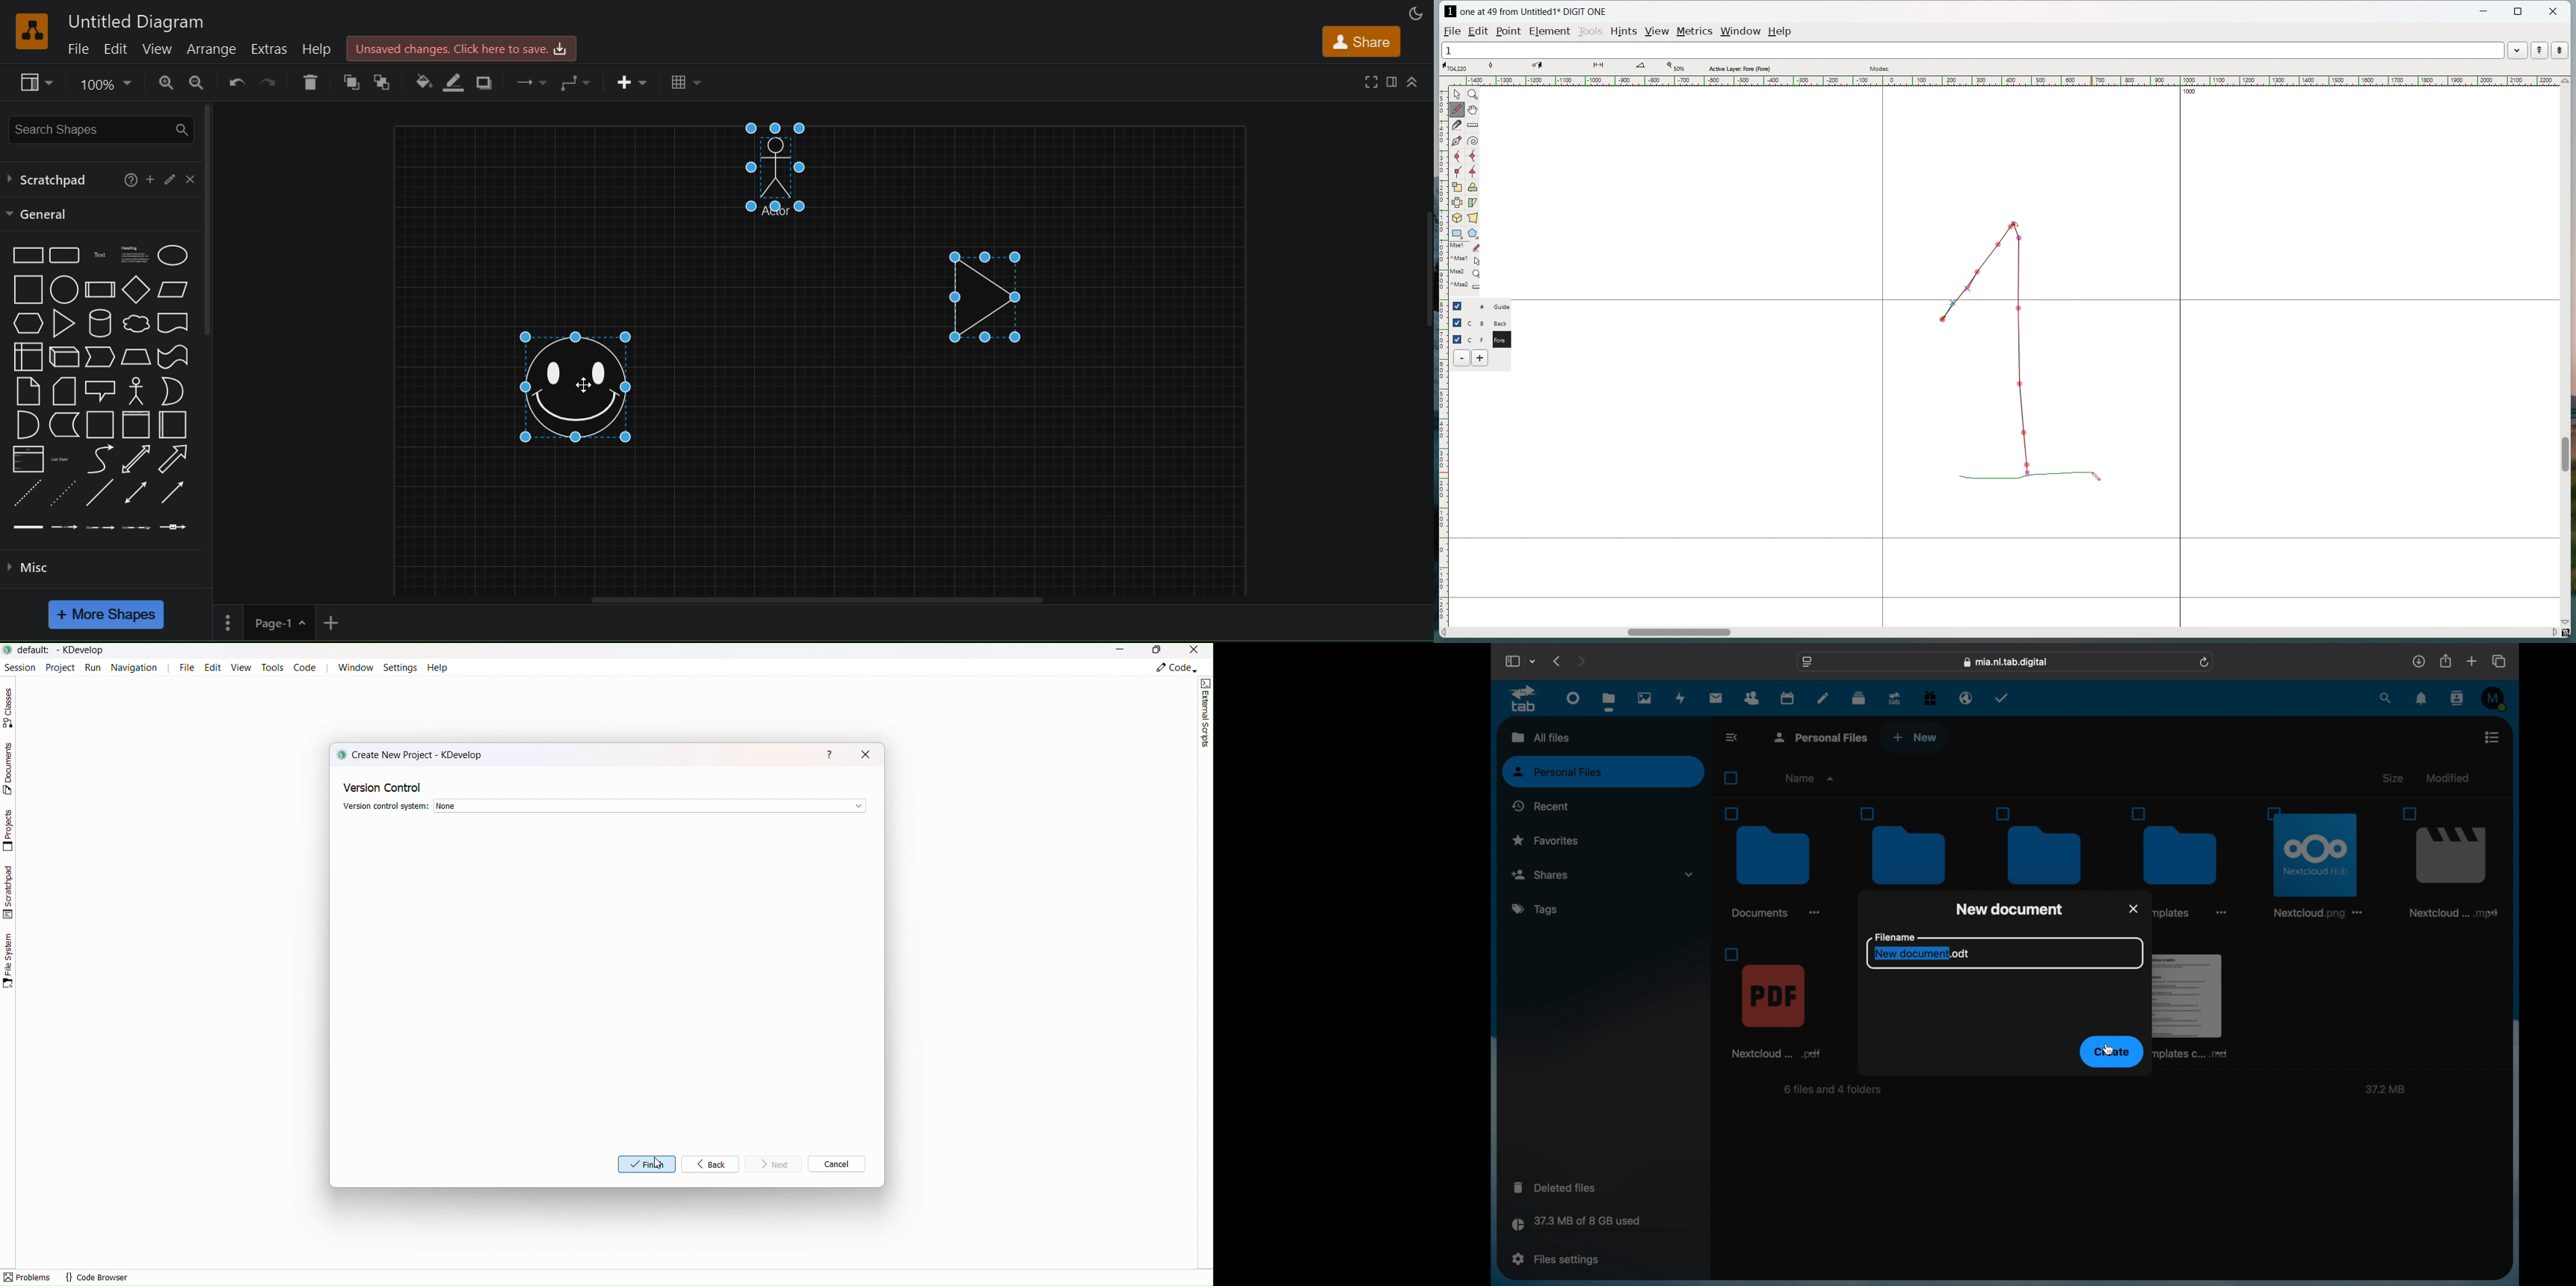 The image size is (2576, 1288). Describe the element at coordinates (99, 459) in the screenshot. I see `curve` at that location.